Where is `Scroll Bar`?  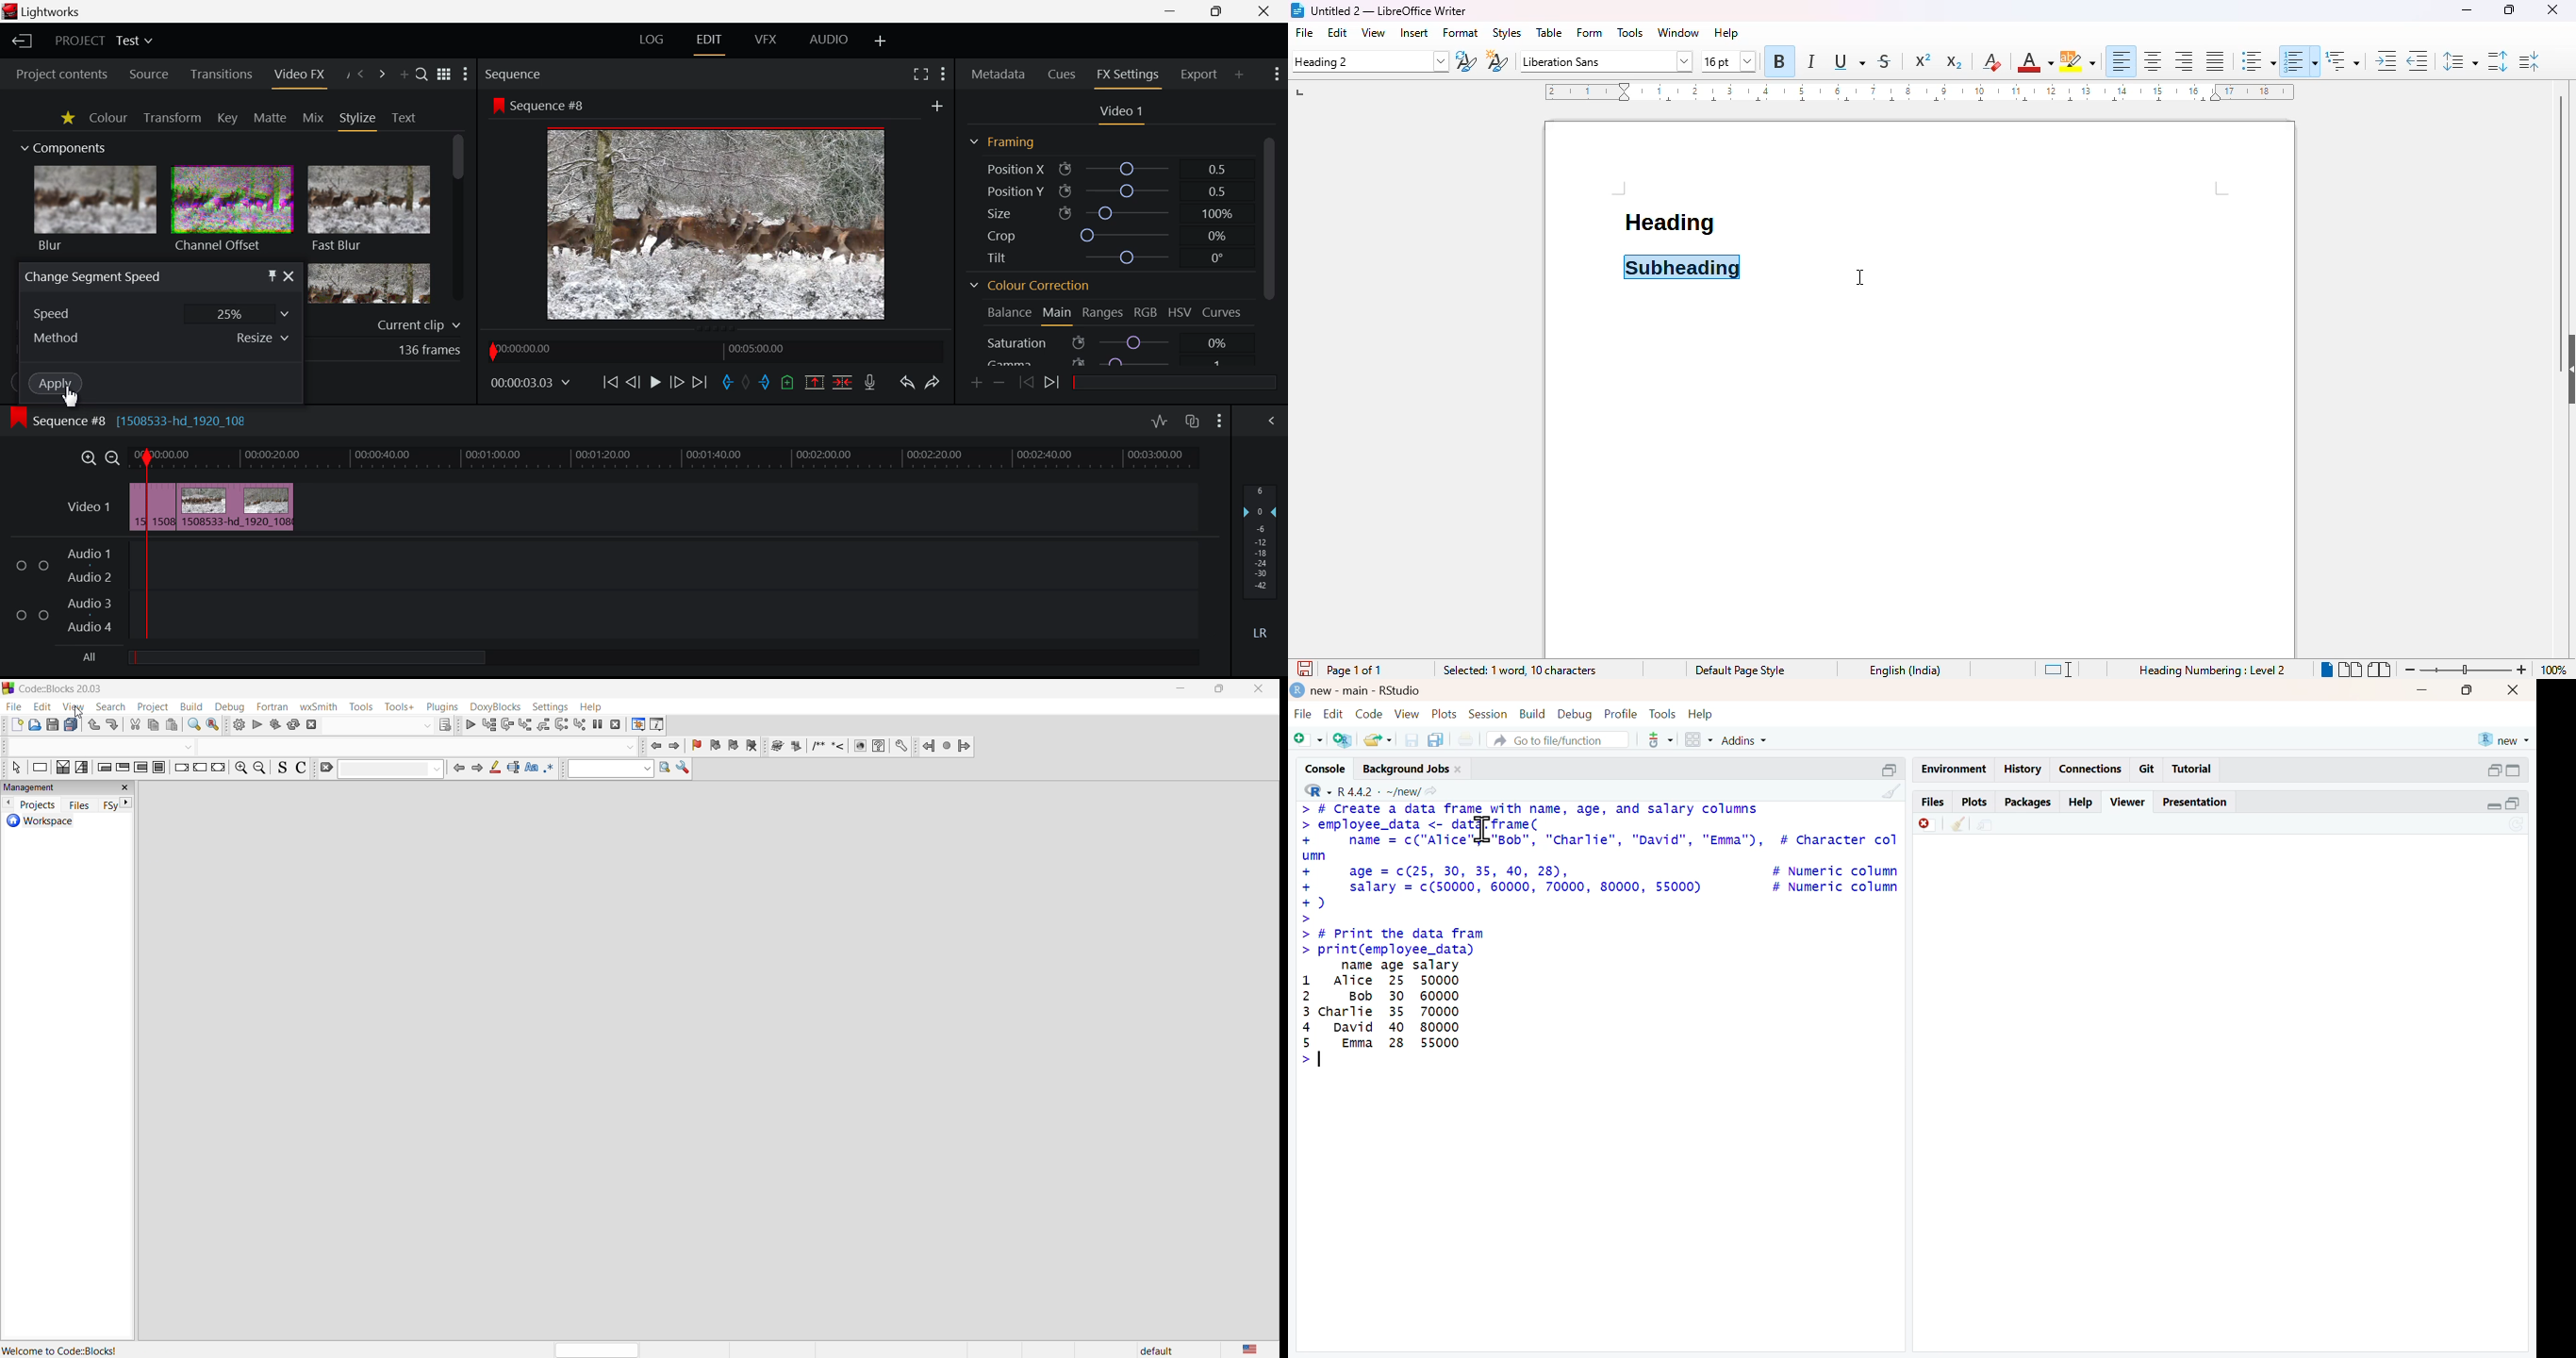 Scroll Bar is located at coordinates (1269, 248).